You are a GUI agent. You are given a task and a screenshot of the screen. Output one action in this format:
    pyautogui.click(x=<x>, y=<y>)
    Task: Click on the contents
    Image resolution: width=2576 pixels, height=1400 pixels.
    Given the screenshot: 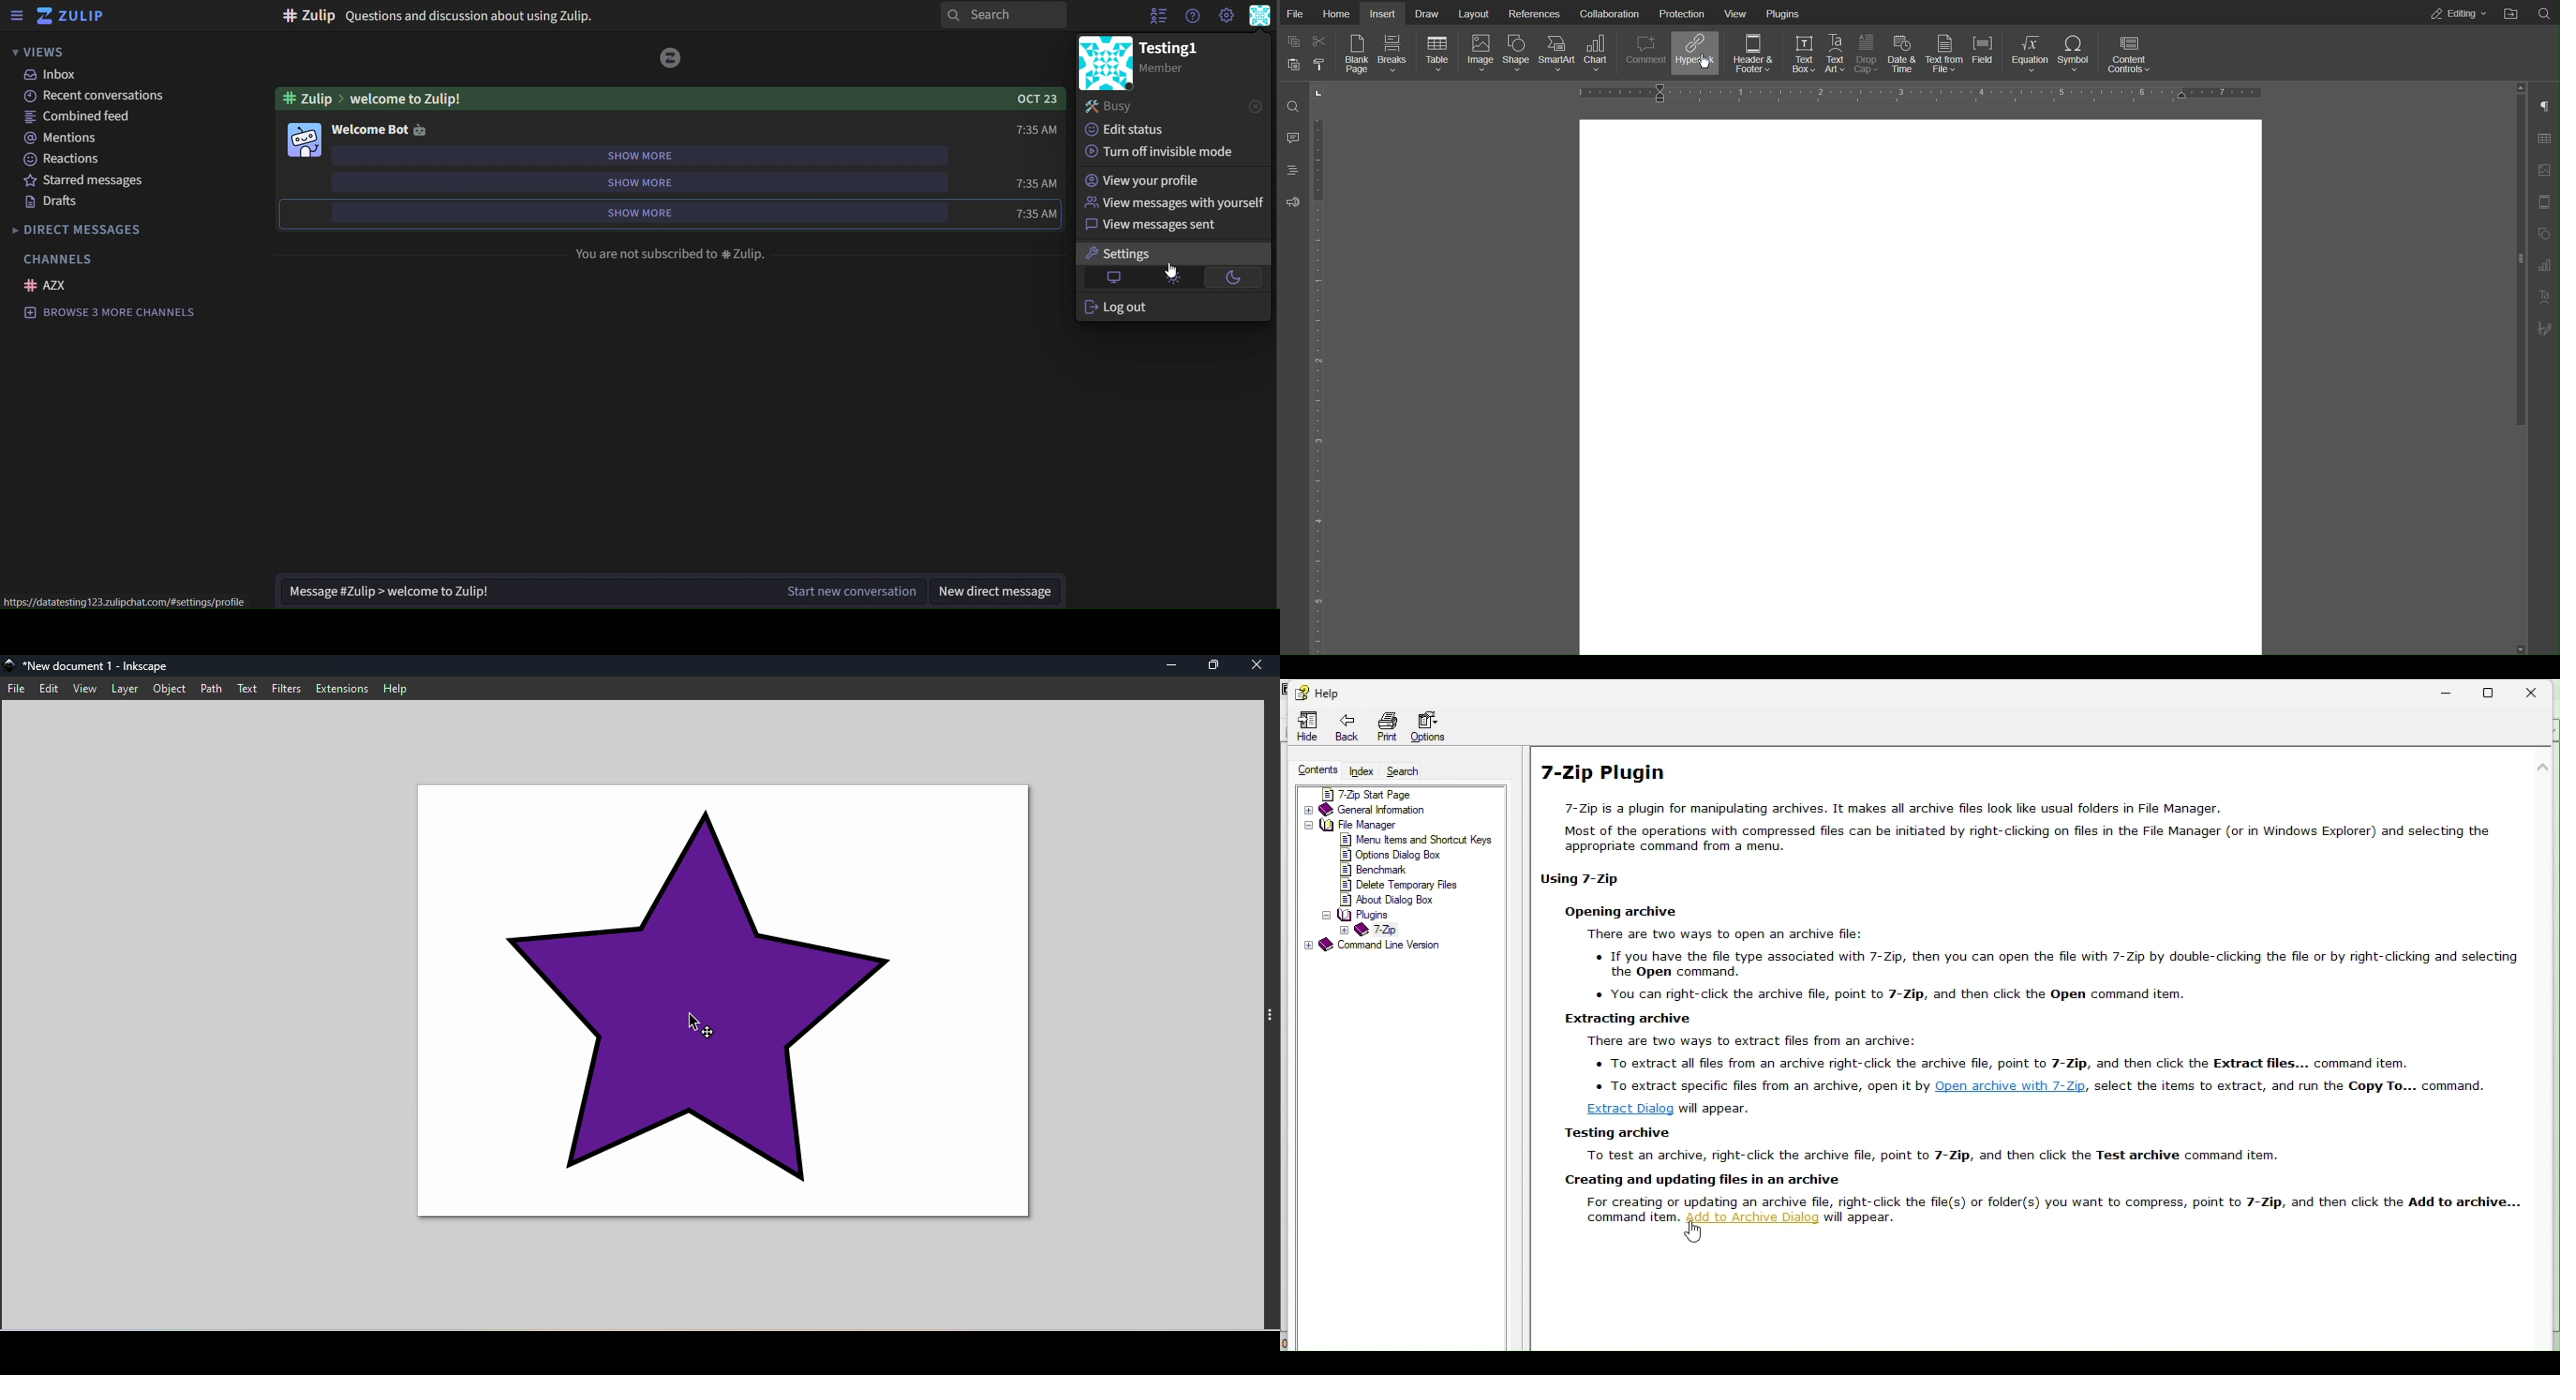 What is the action you would take?
    pyautogui.click(x=1317, y=768)
    